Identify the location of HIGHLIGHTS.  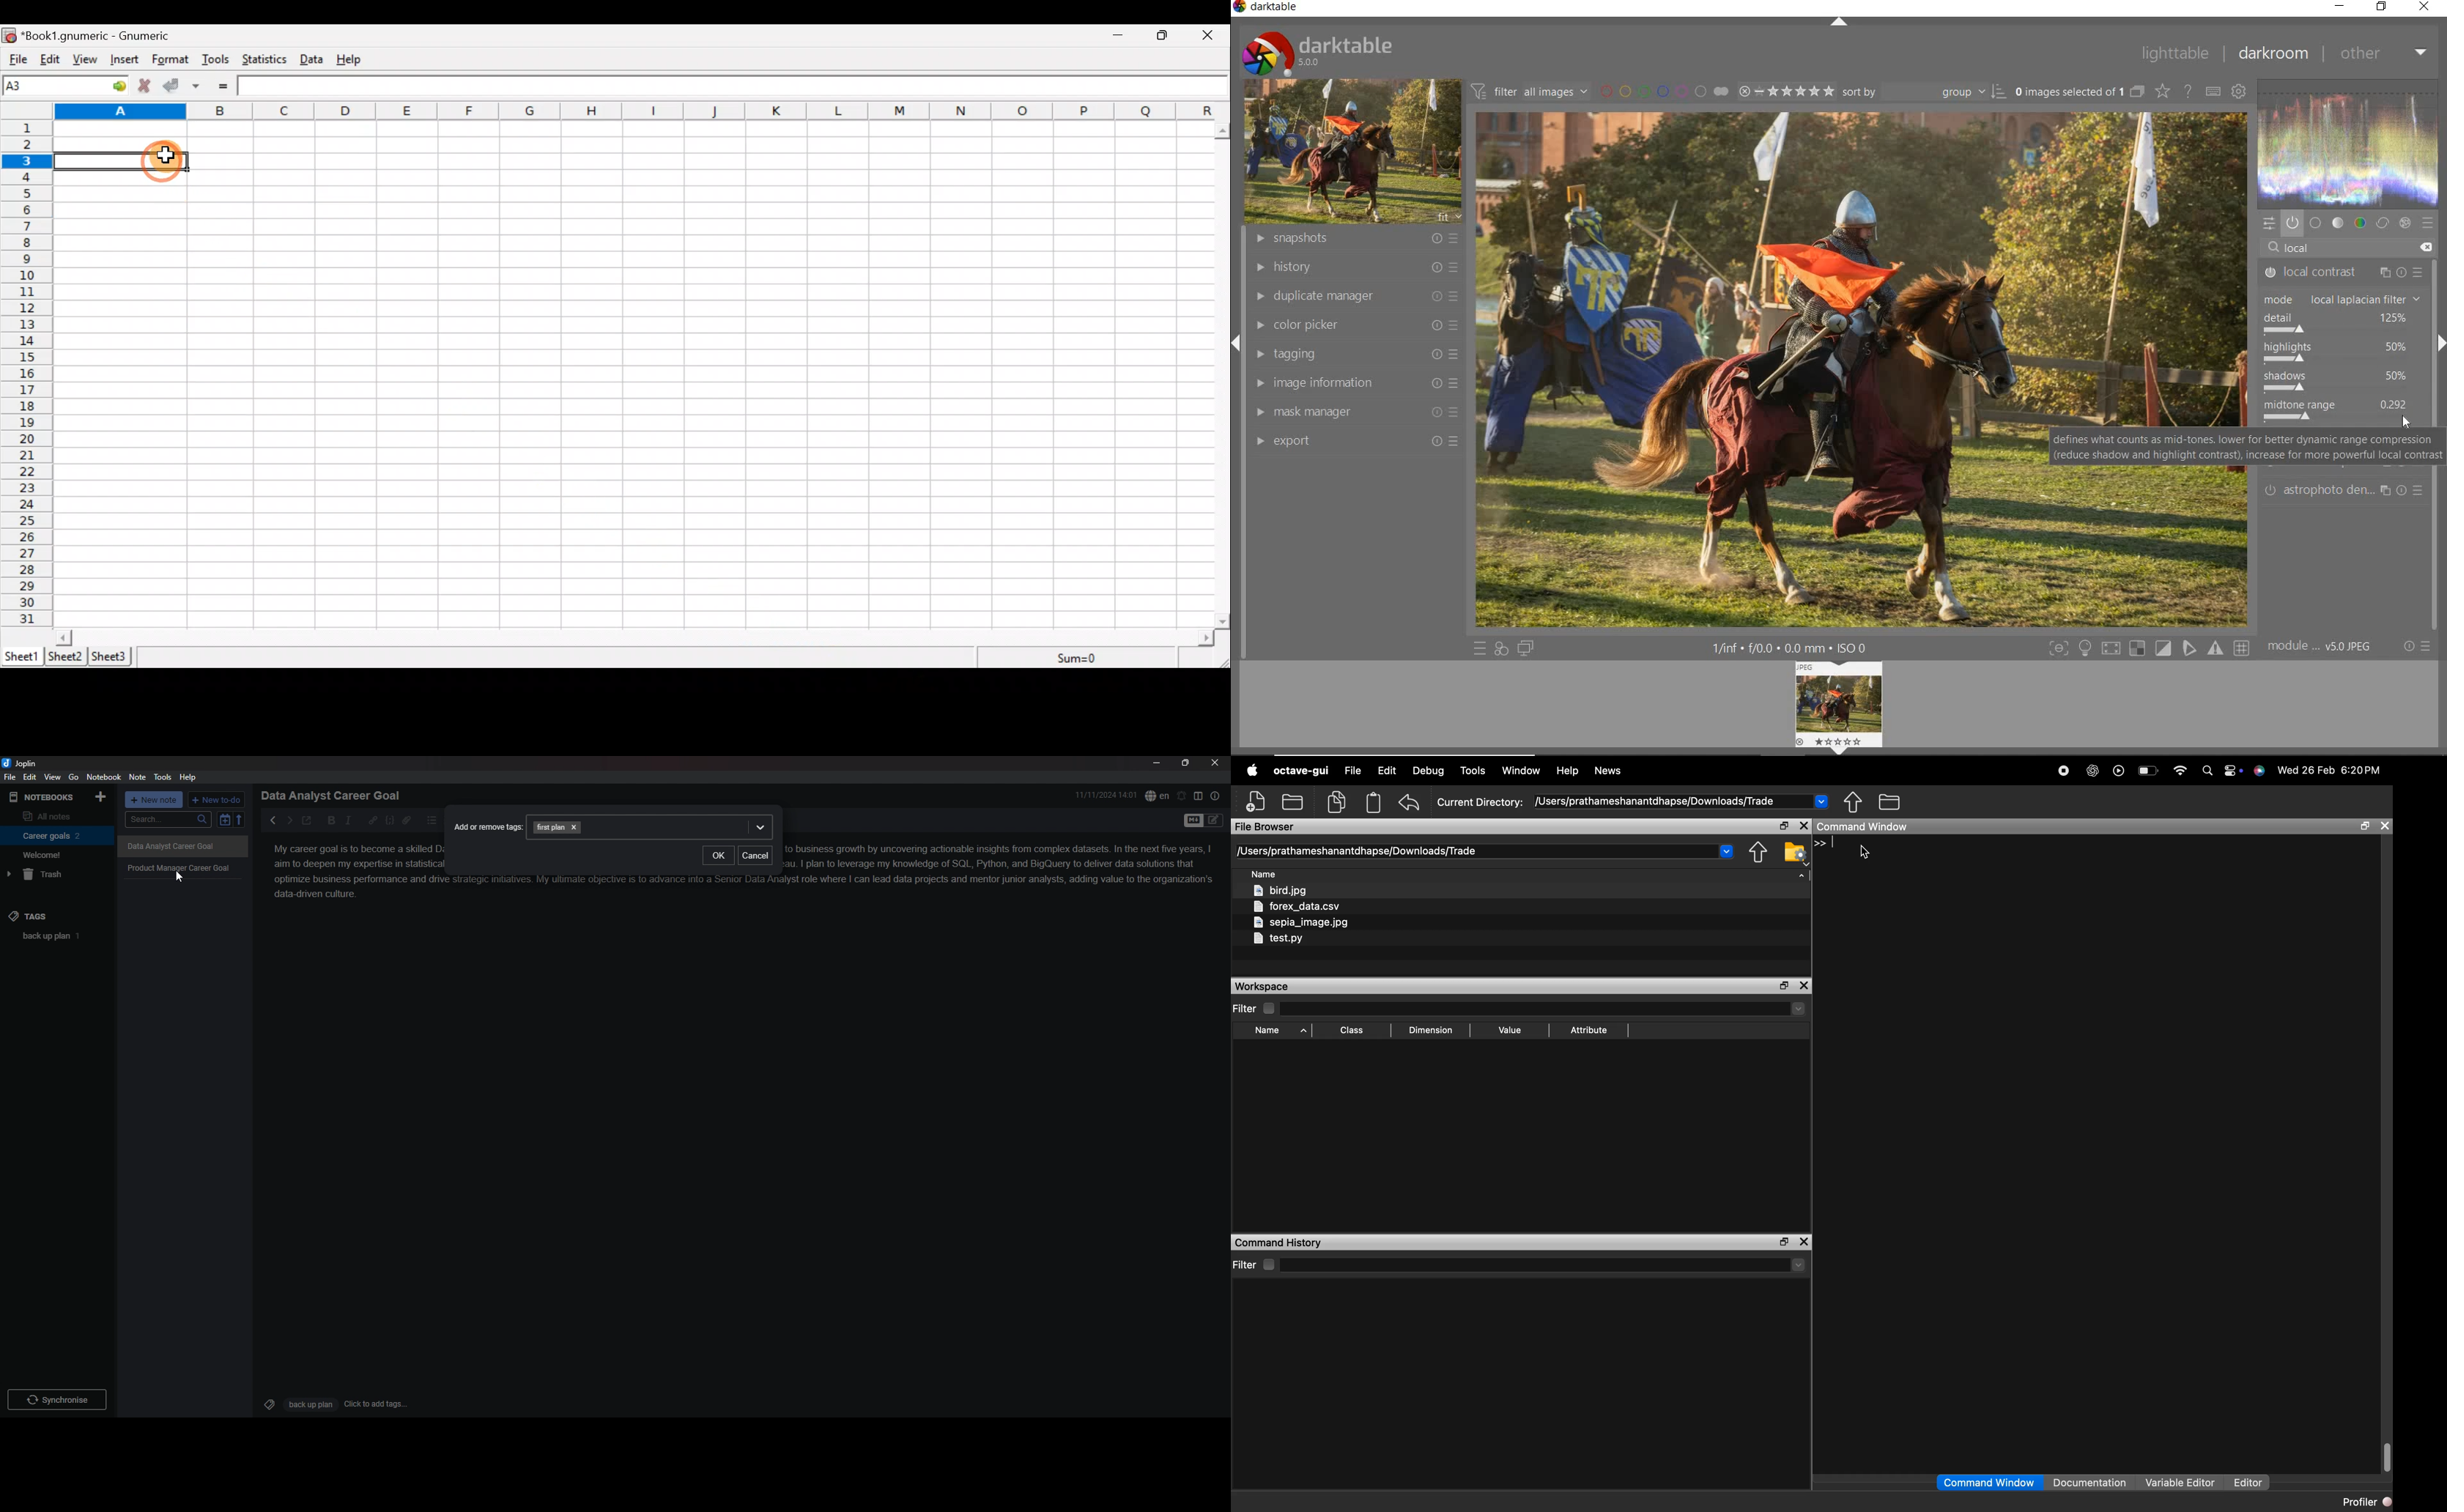
(2342, 353).